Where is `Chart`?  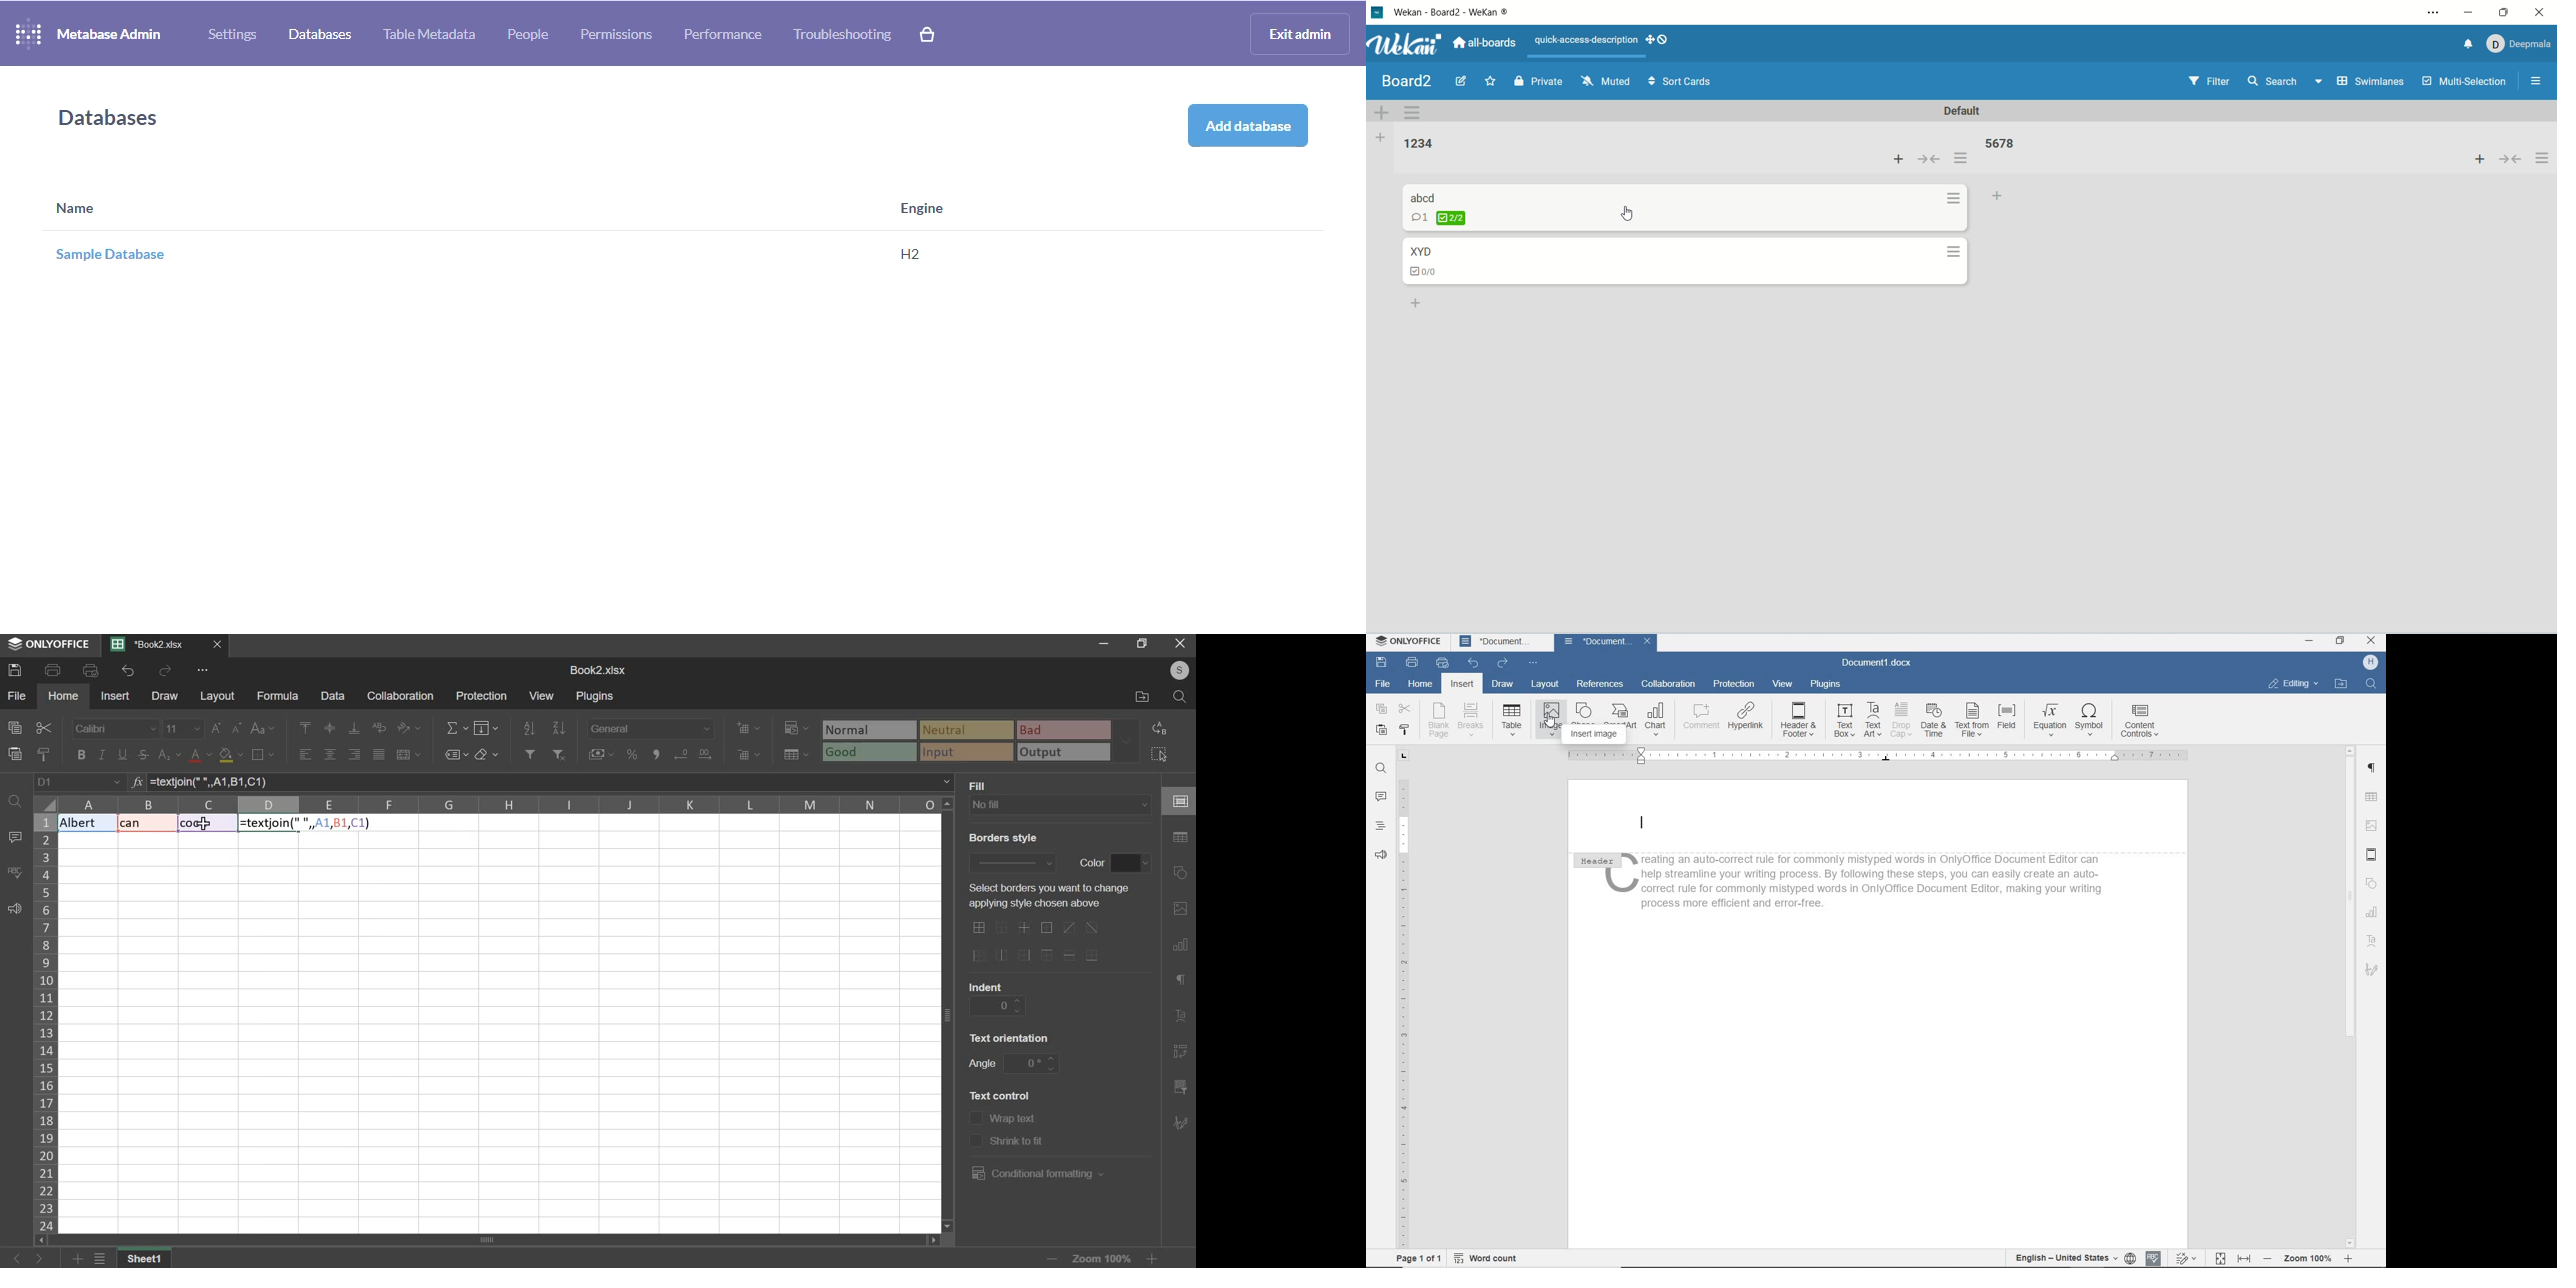
Chart is located at coordinates (2373, 913).